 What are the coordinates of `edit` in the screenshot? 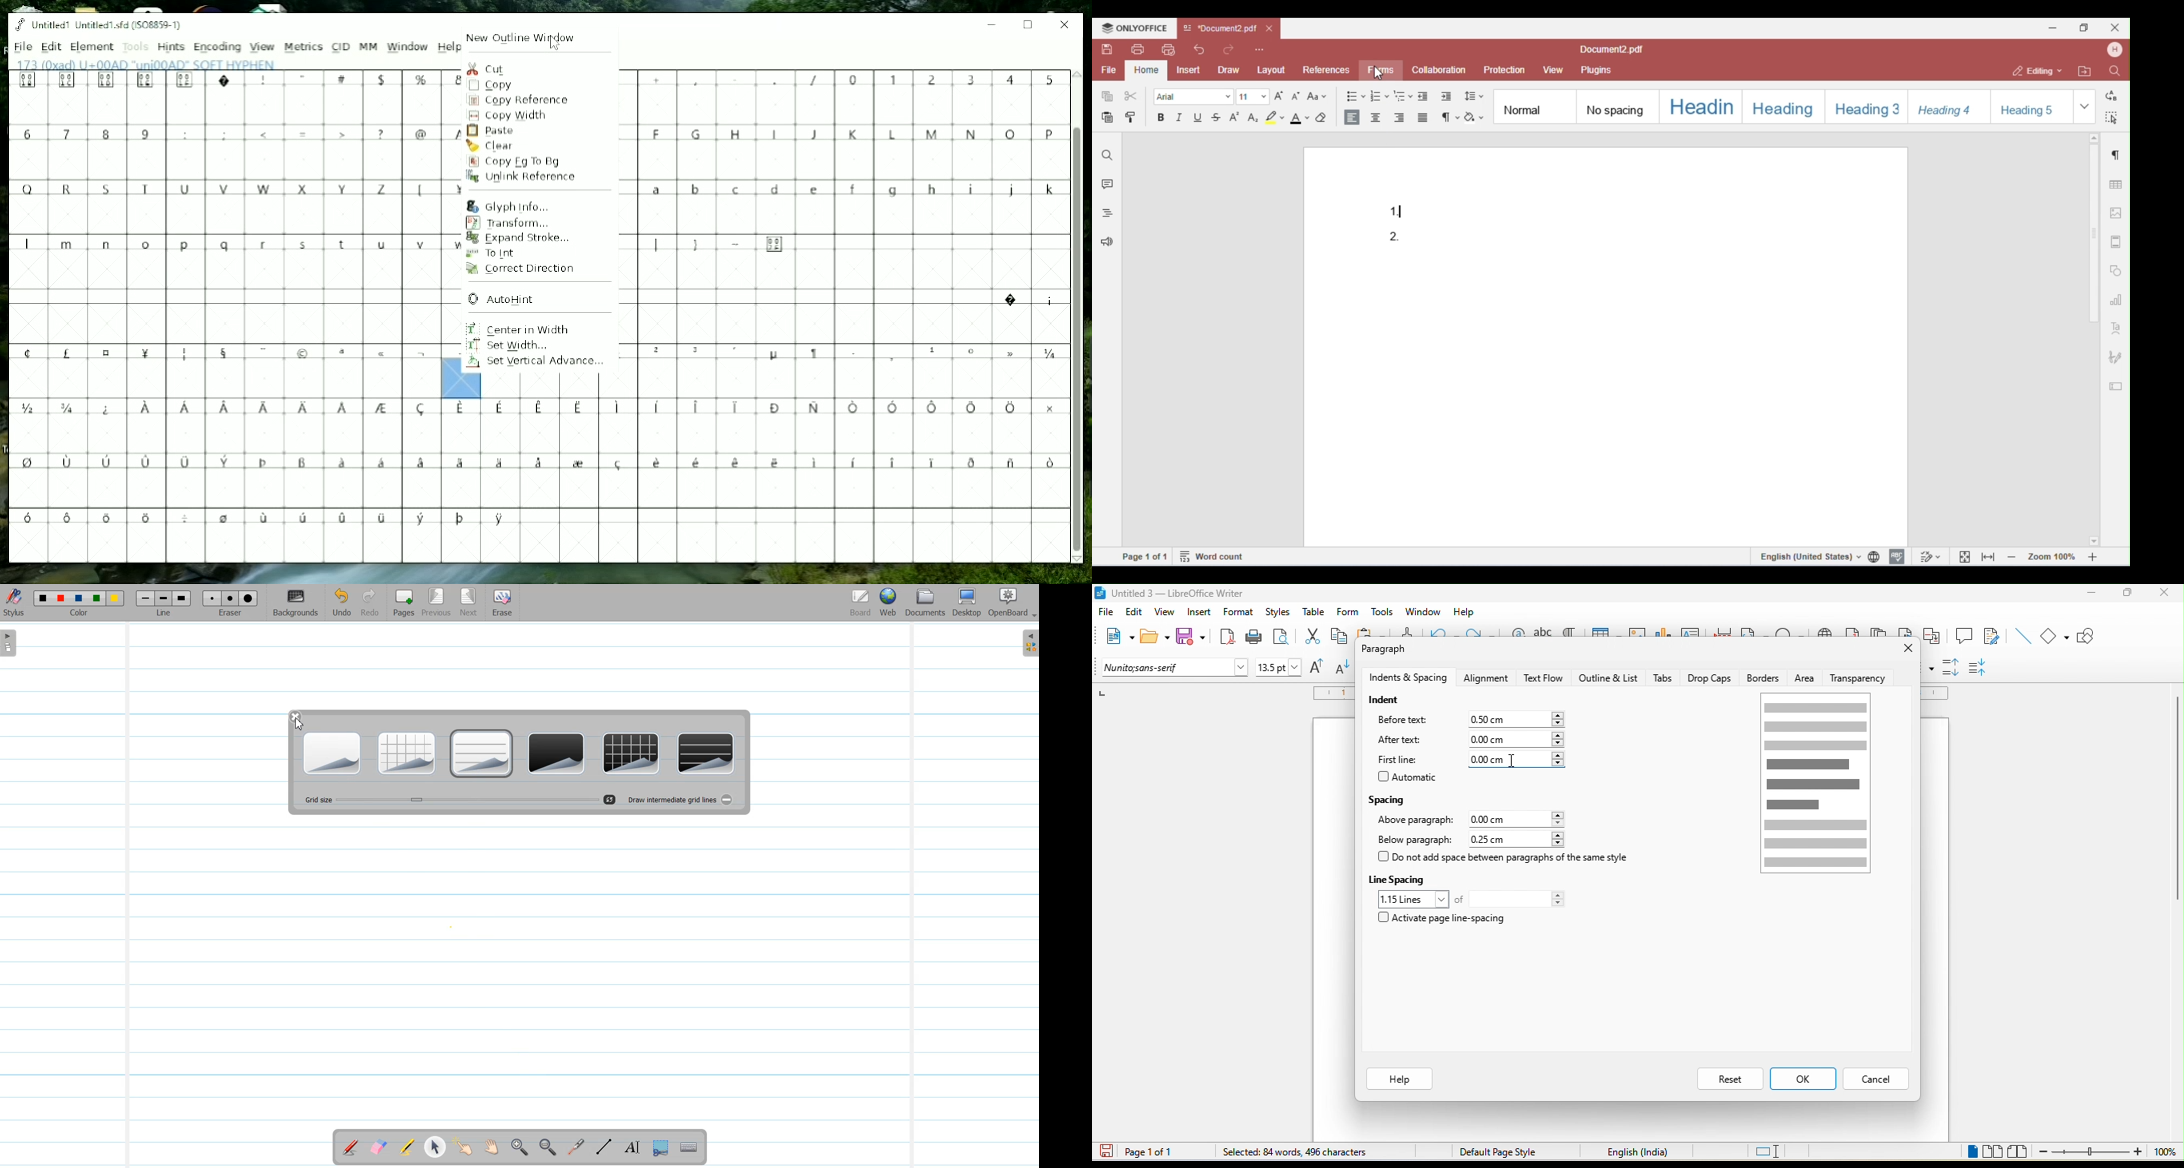 It's located at (1135, 614).